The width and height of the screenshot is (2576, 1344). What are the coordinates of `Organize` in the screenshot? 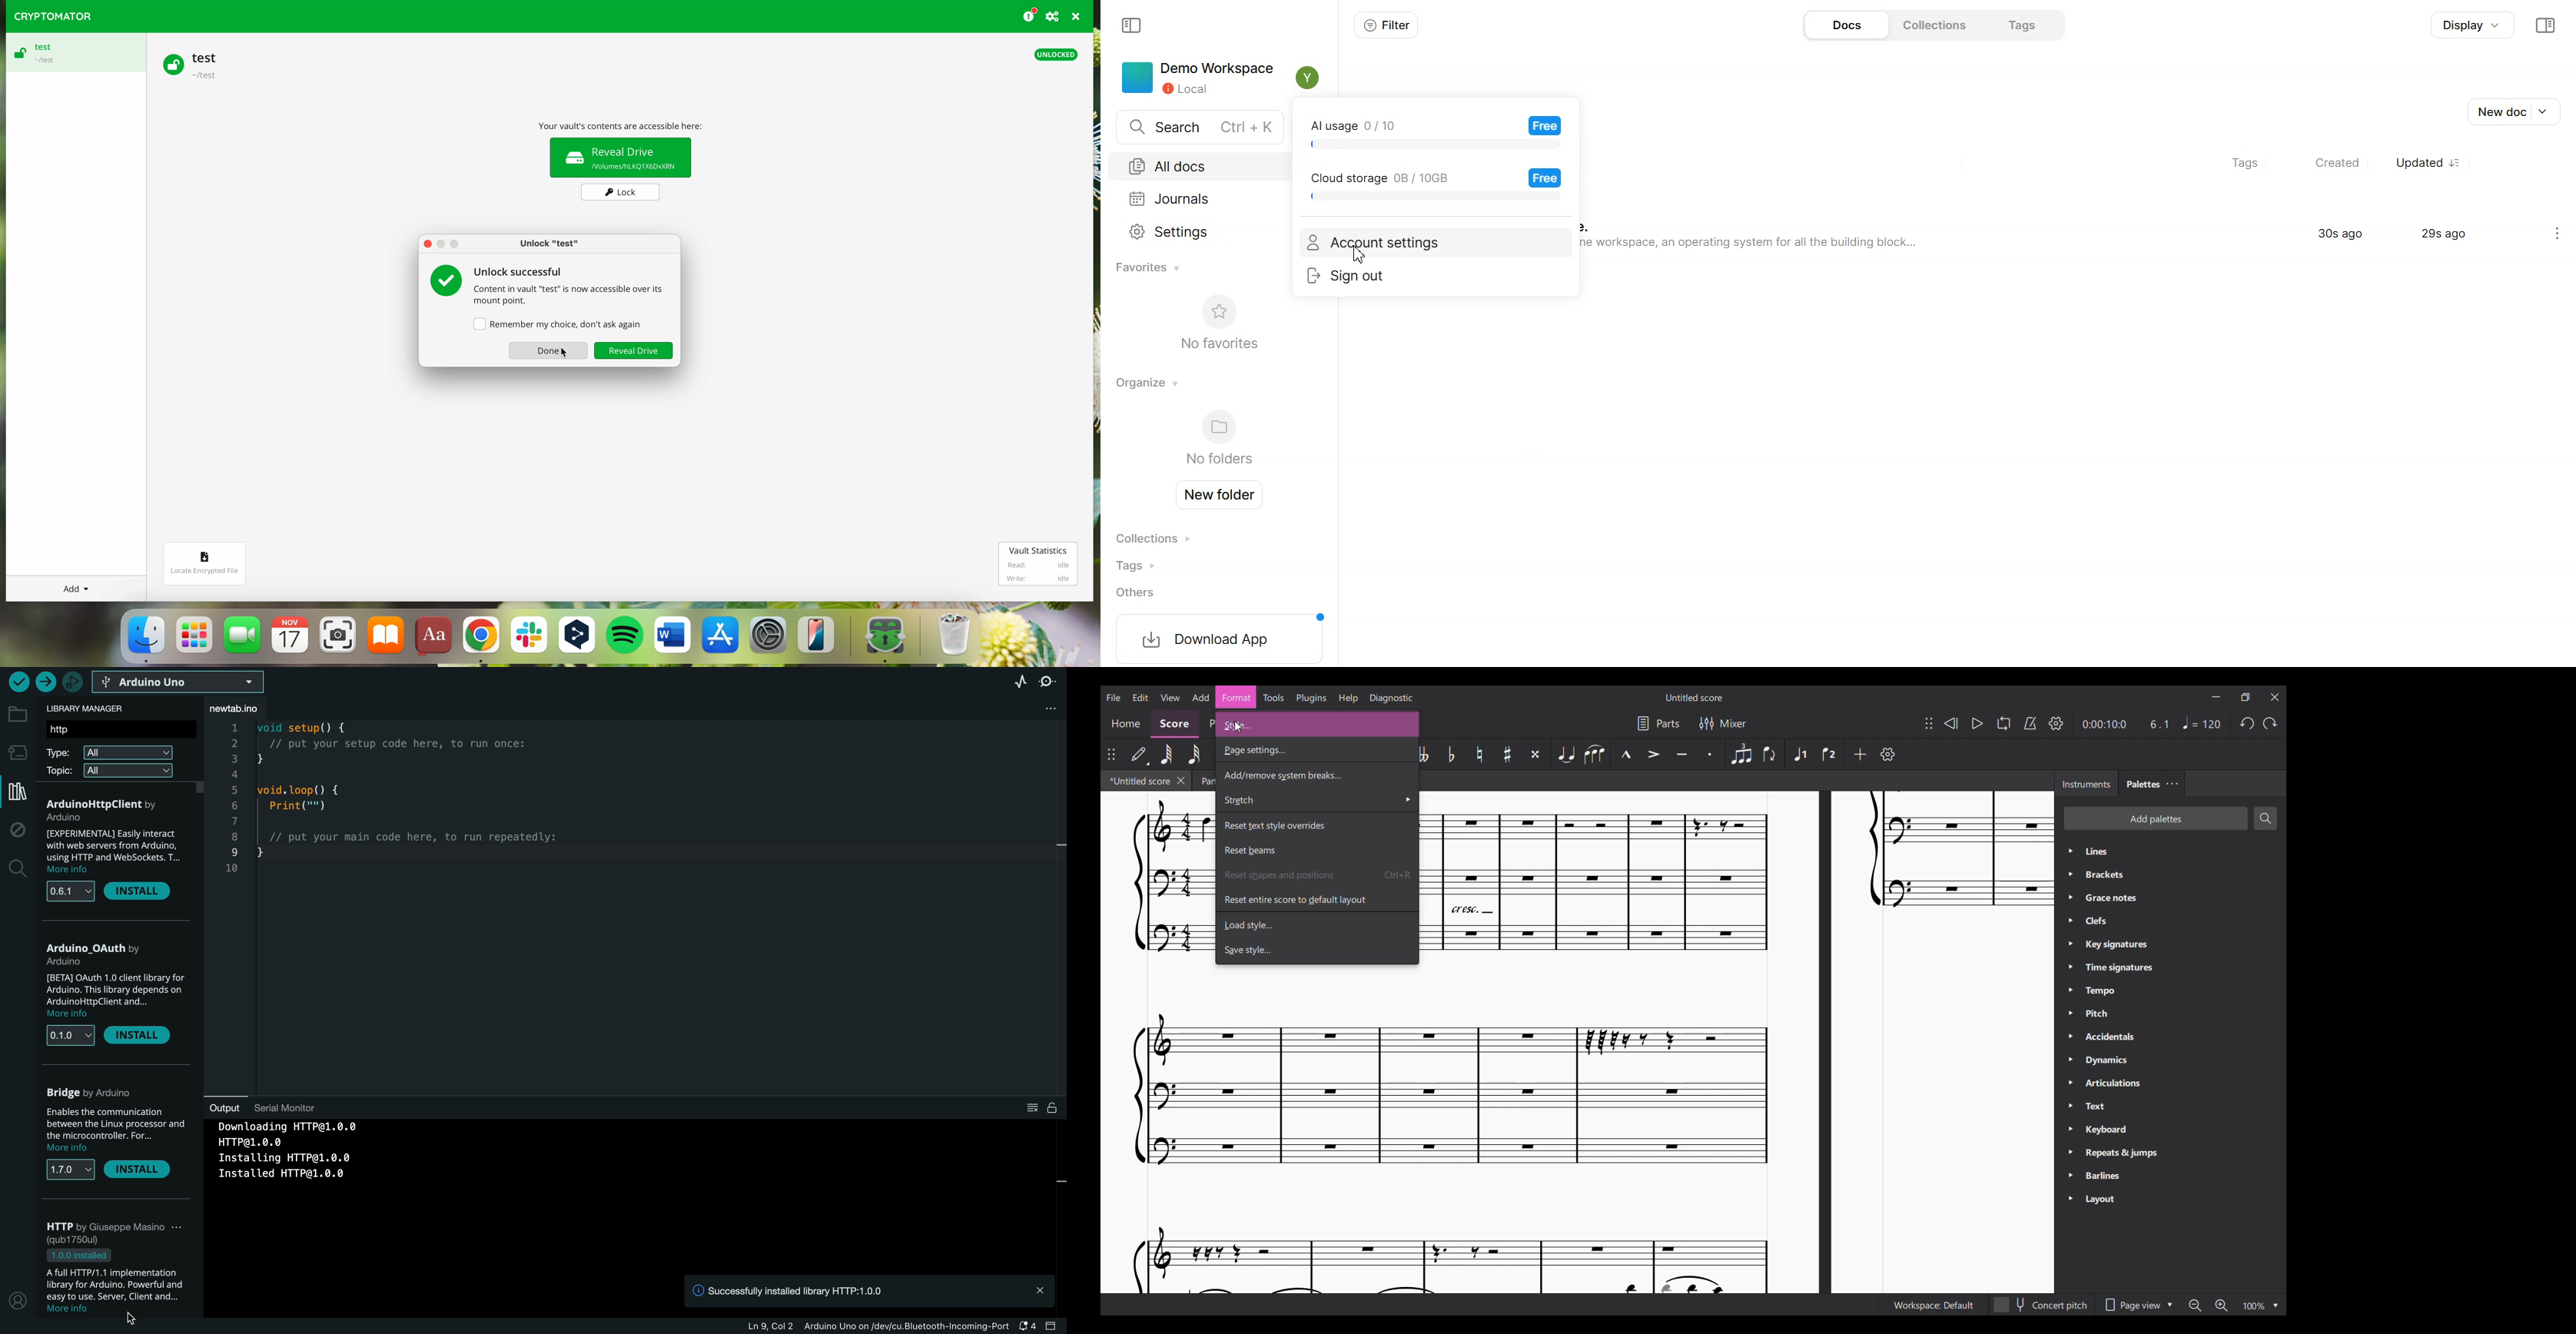 It's located at (1148, 382).